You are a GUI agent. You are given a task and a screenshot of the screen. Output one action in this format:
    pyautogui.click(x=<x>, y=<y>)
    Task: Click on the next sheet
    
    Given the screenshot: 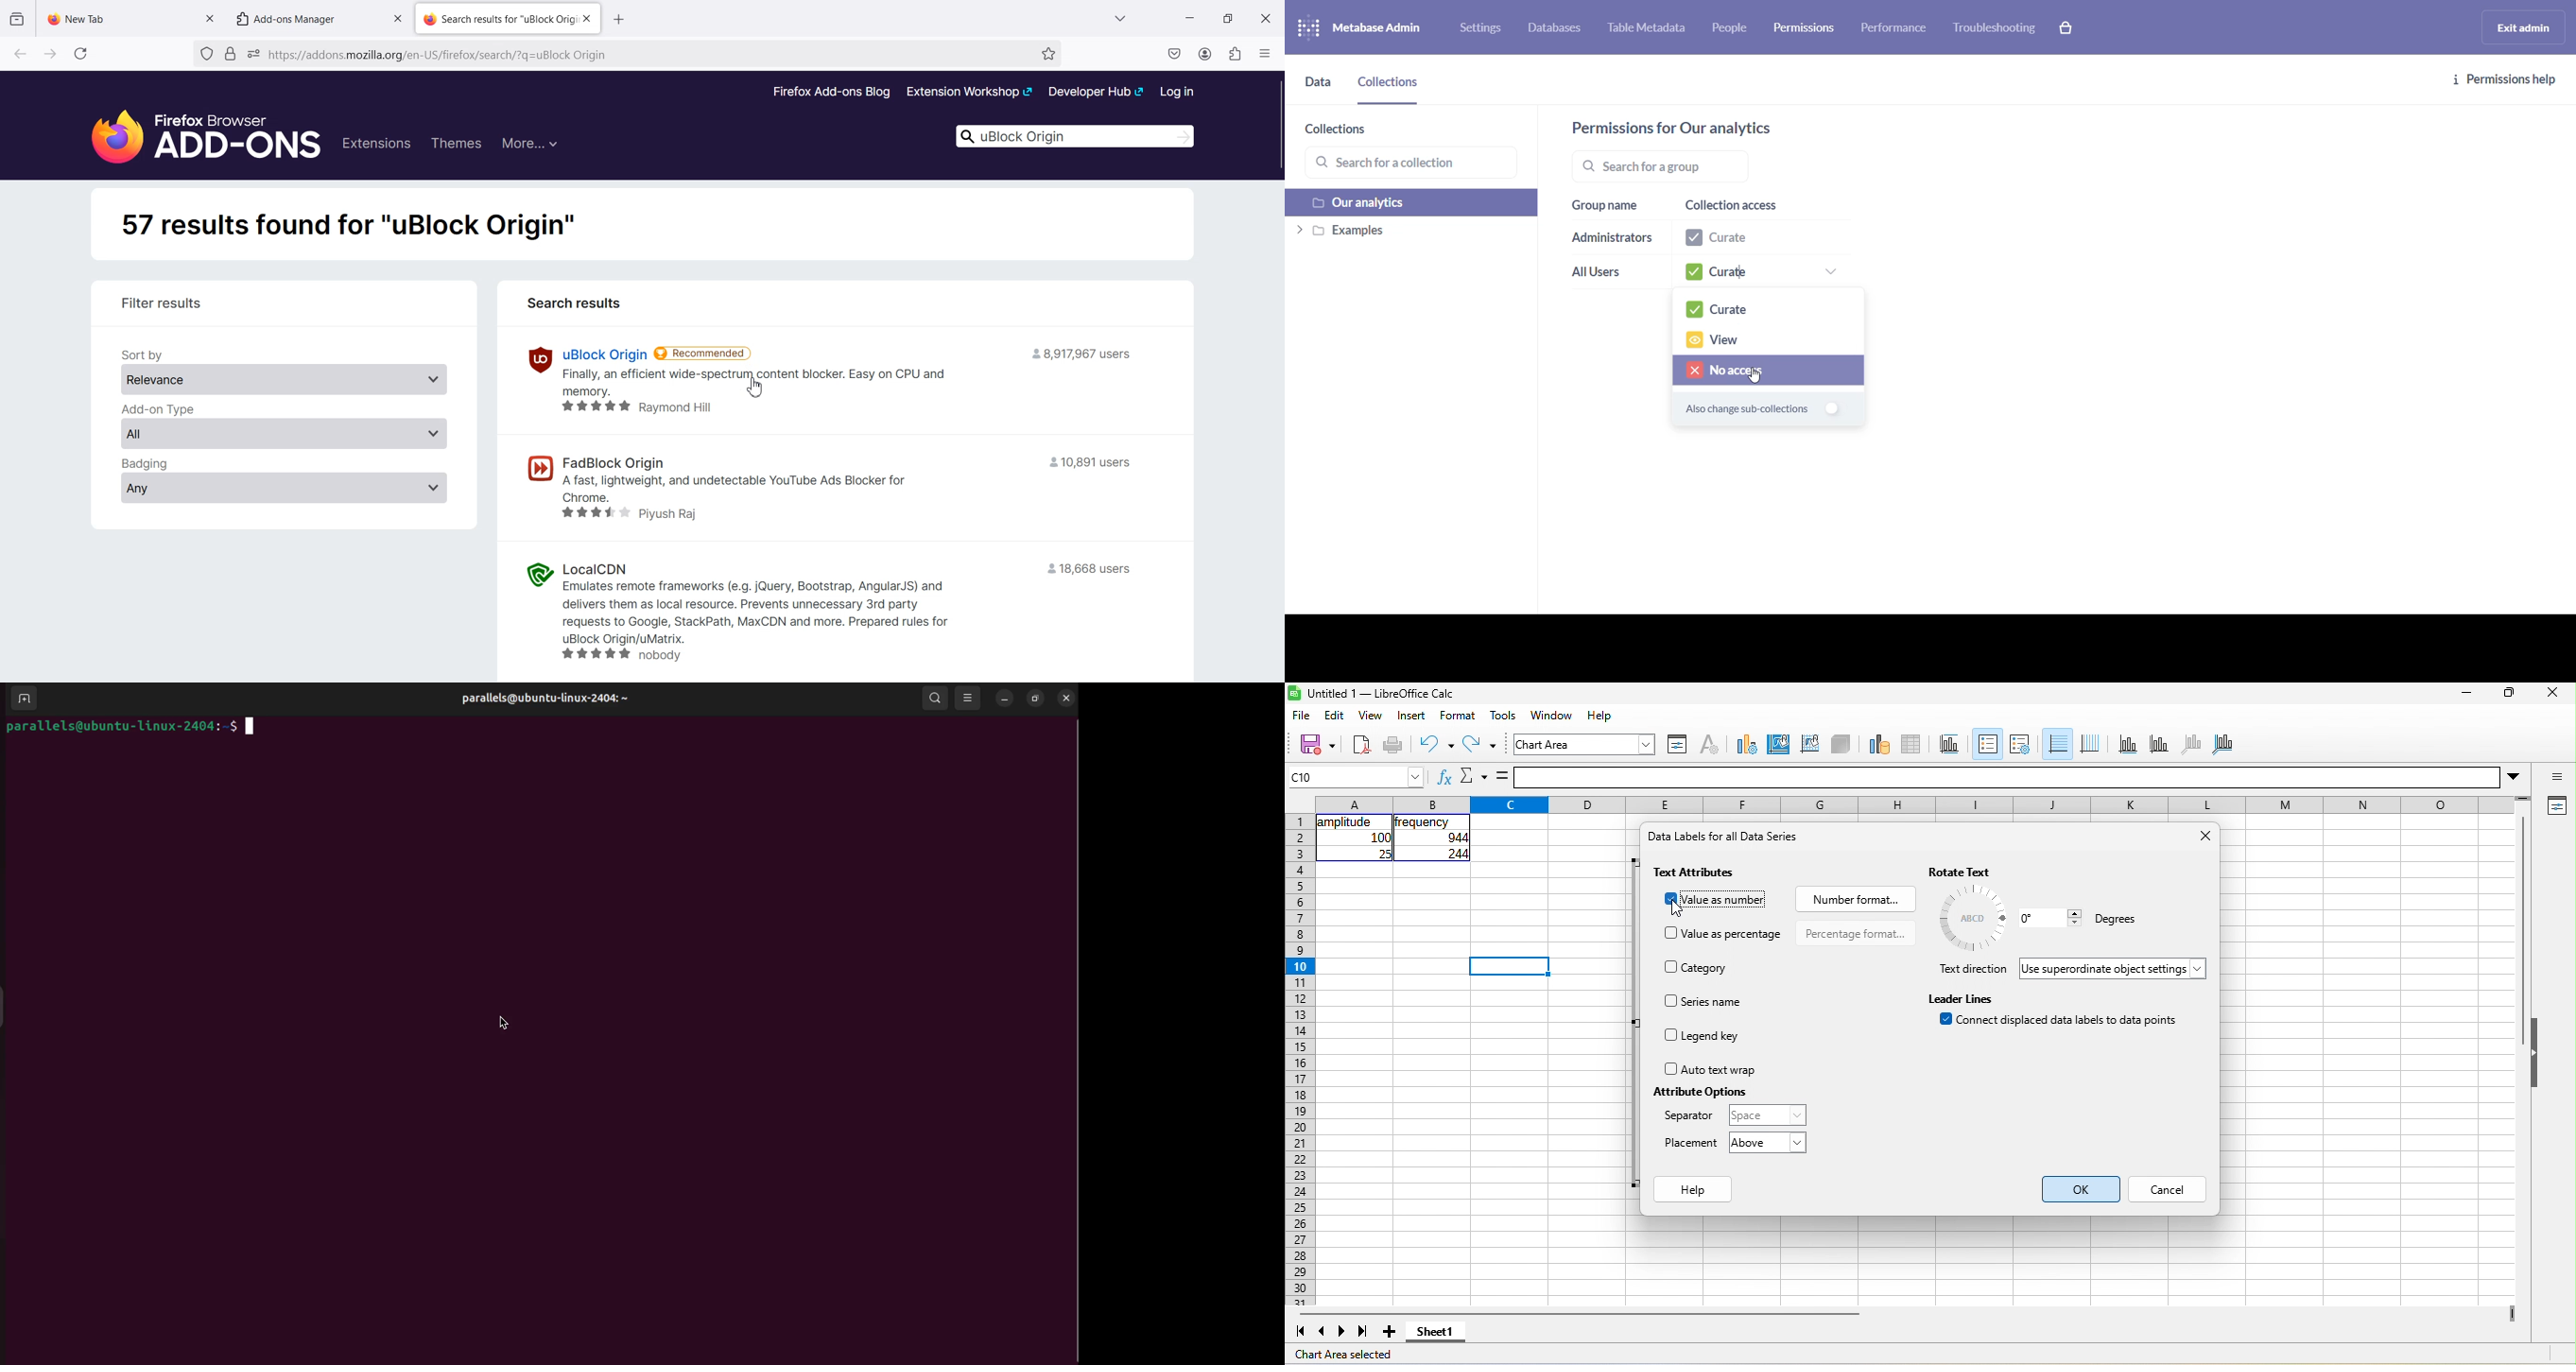 What is the action you would take?
    pyautogui.click(x=1345, y=1331)
    